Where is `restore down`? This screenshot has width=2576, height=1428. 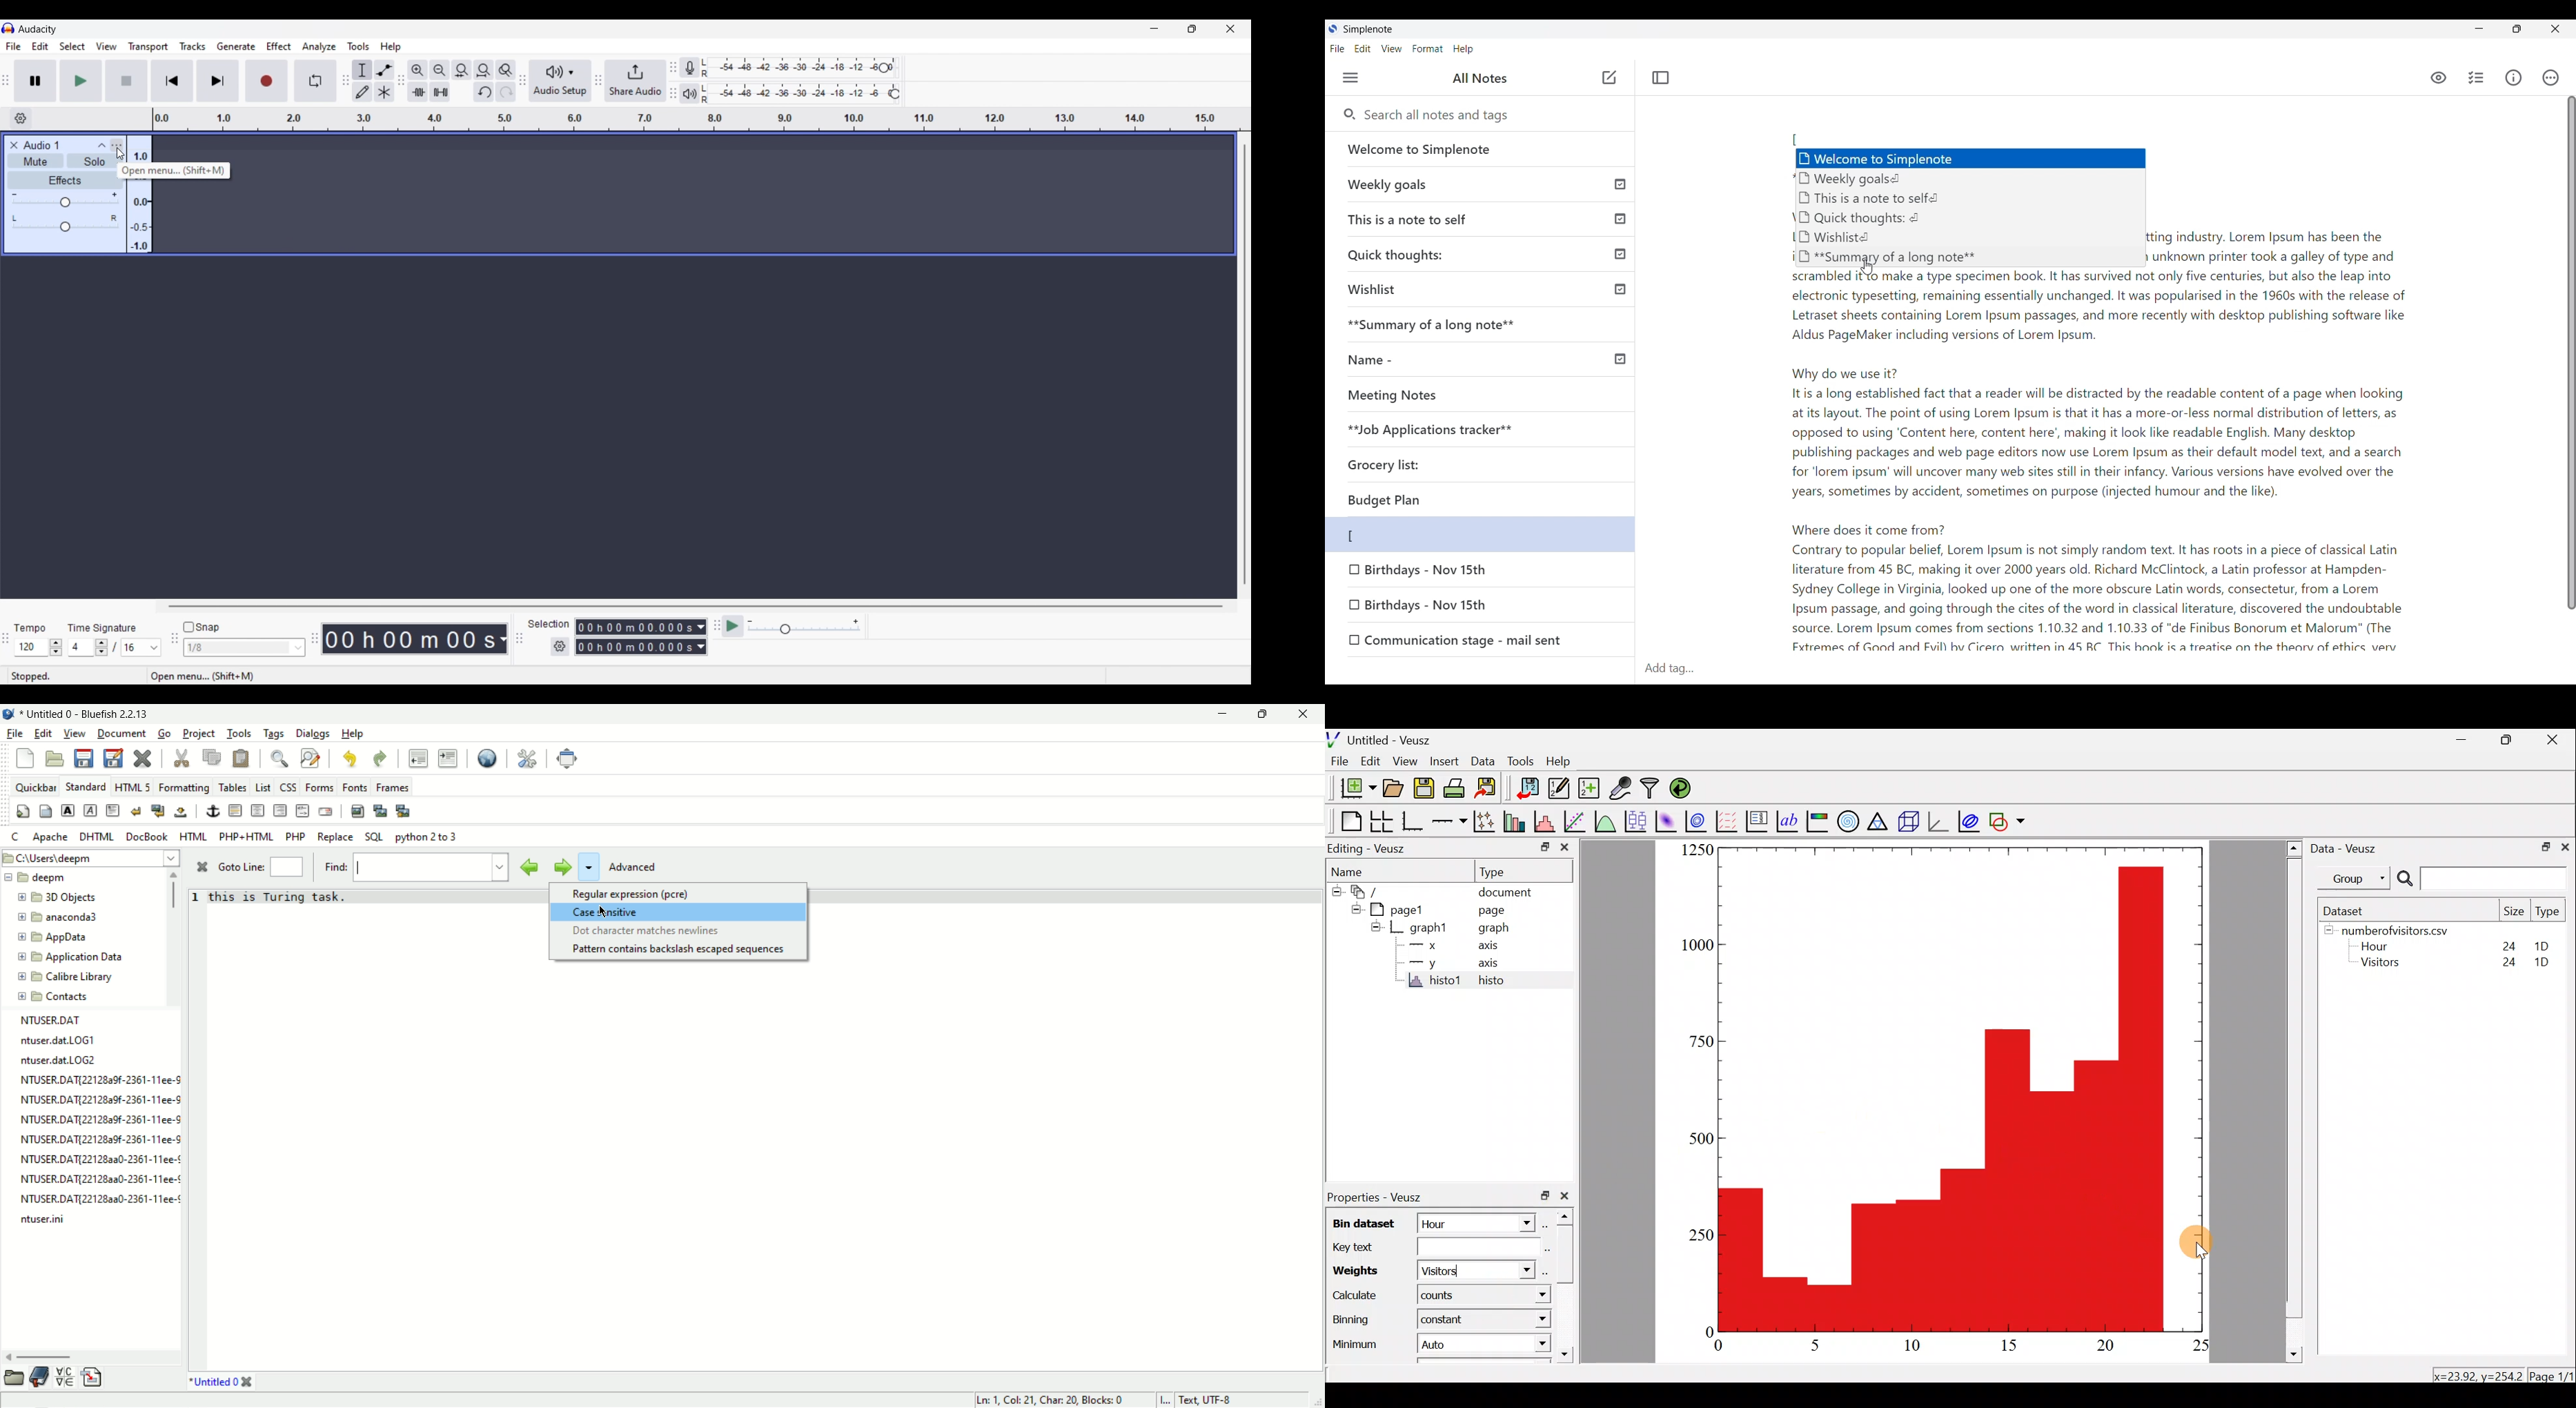 restore down is located at coordinates (1539, 848).